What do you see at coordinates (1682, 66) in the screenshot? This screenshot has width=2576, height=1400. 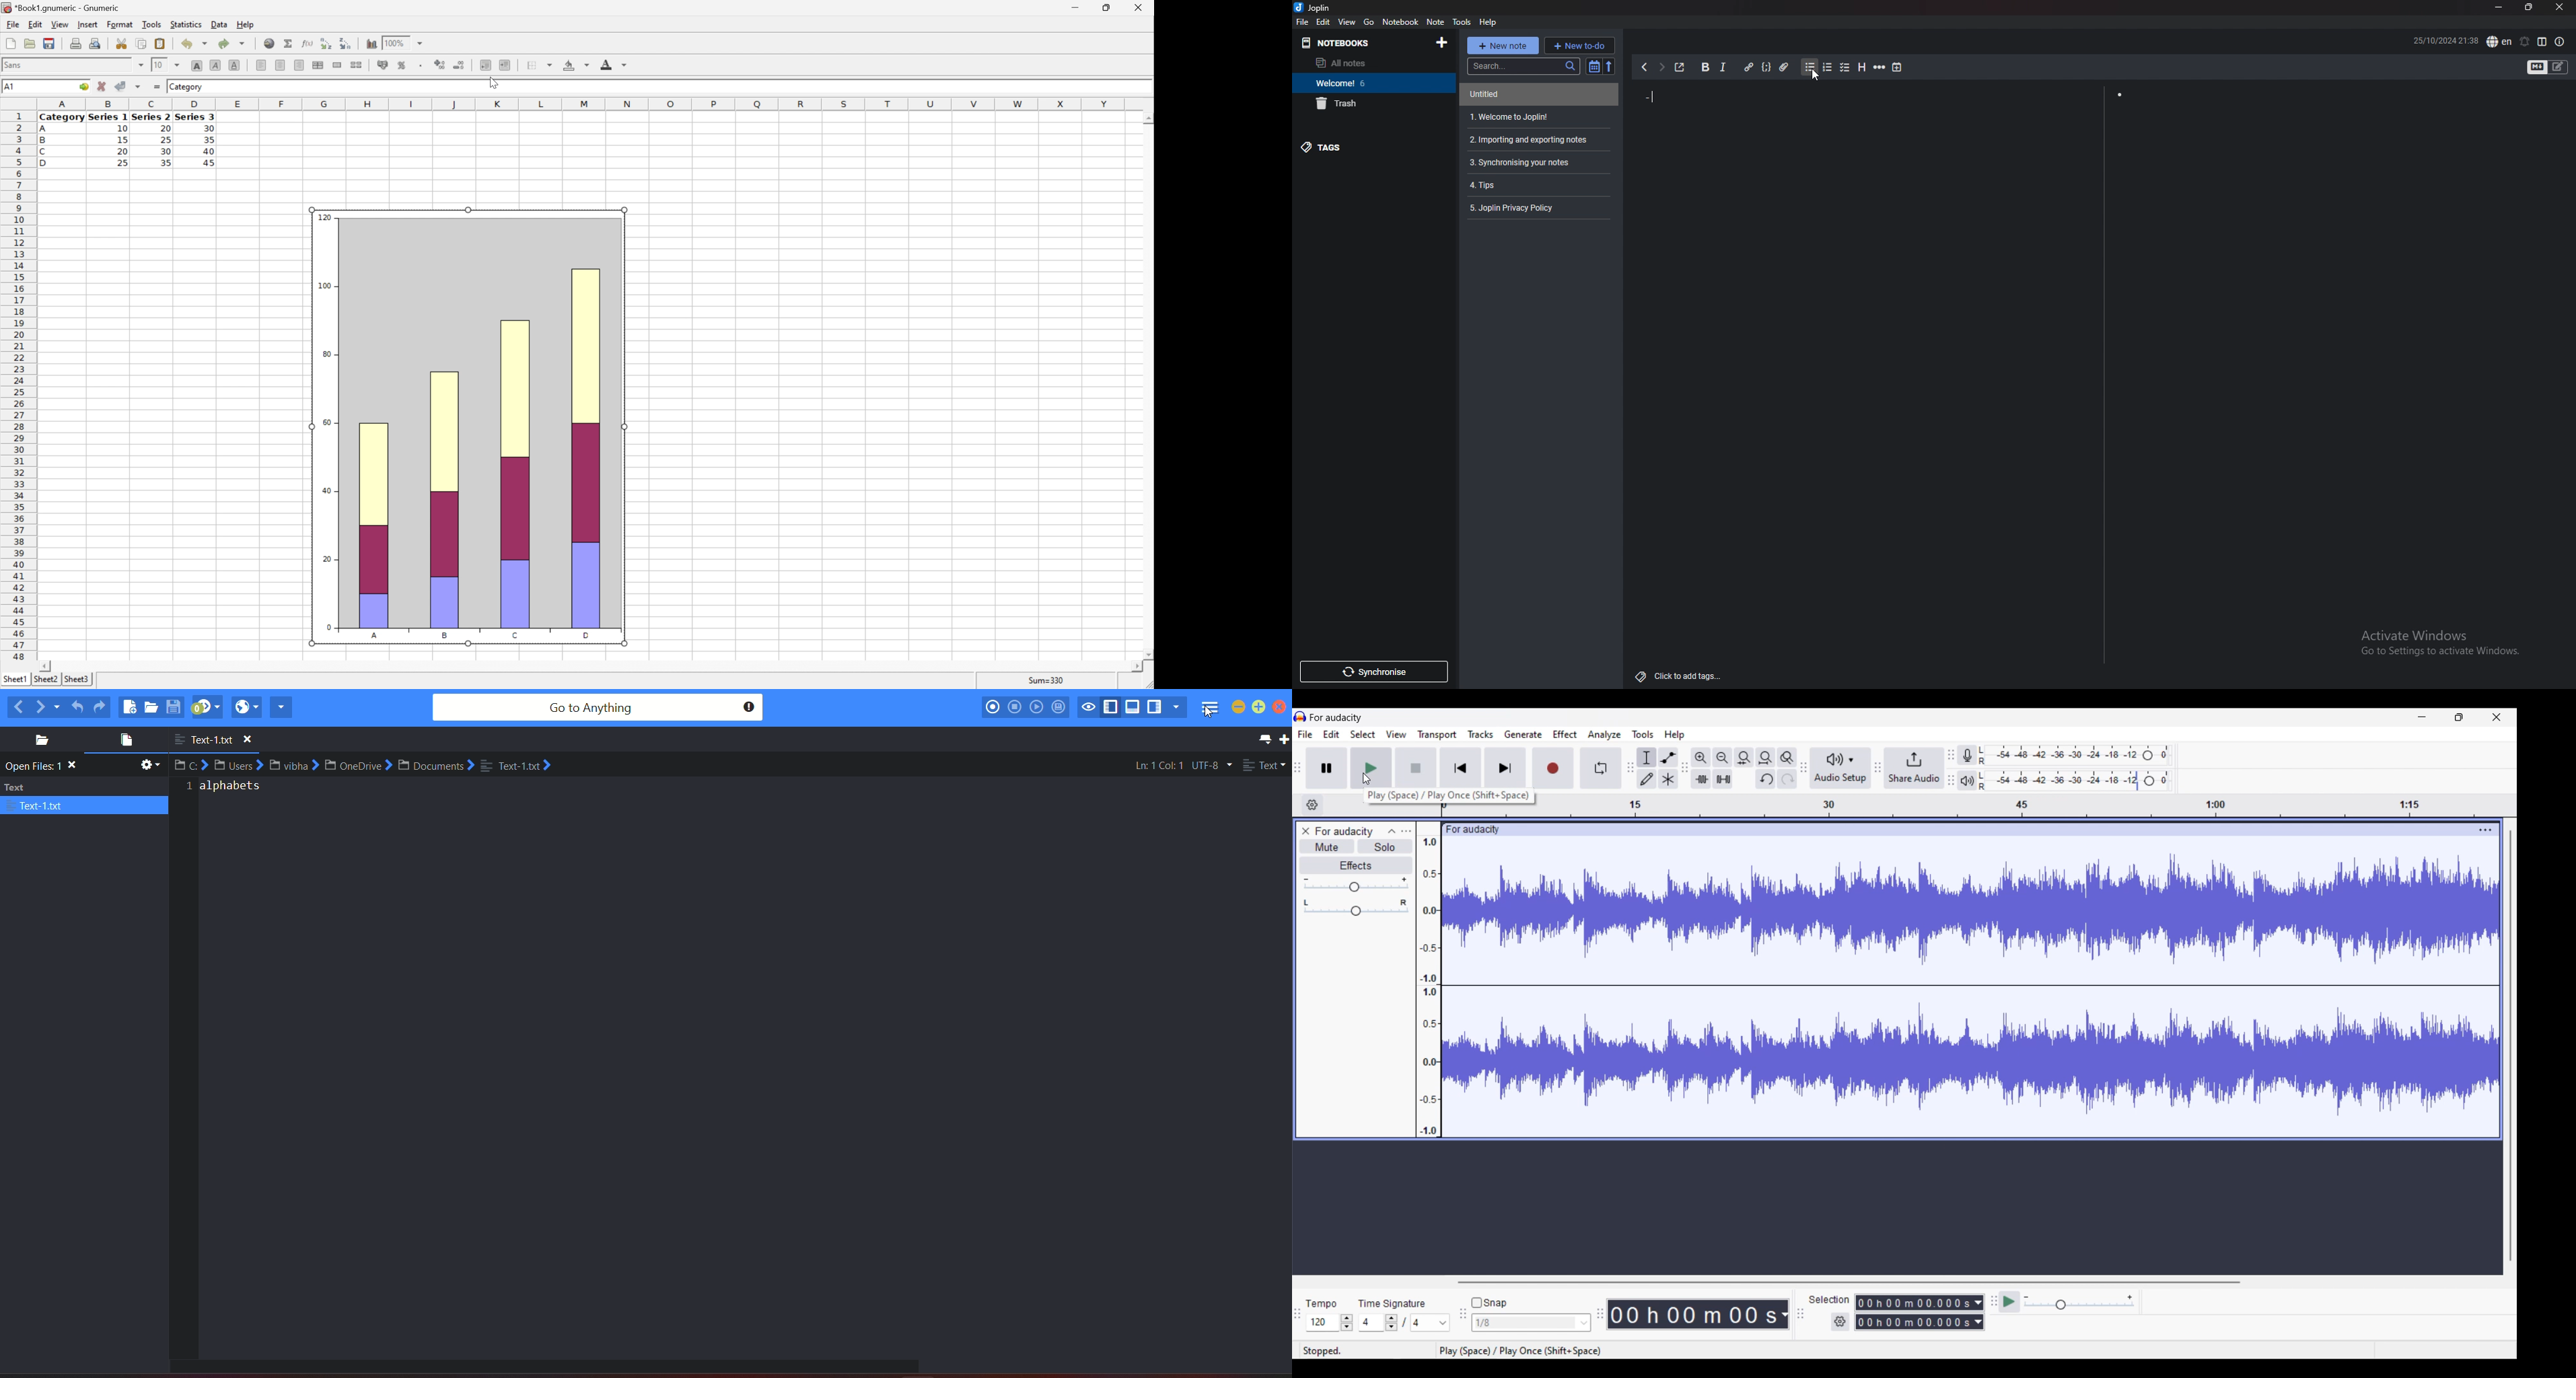 I see `Toggle external editing` at bounding box center [1682, 66].